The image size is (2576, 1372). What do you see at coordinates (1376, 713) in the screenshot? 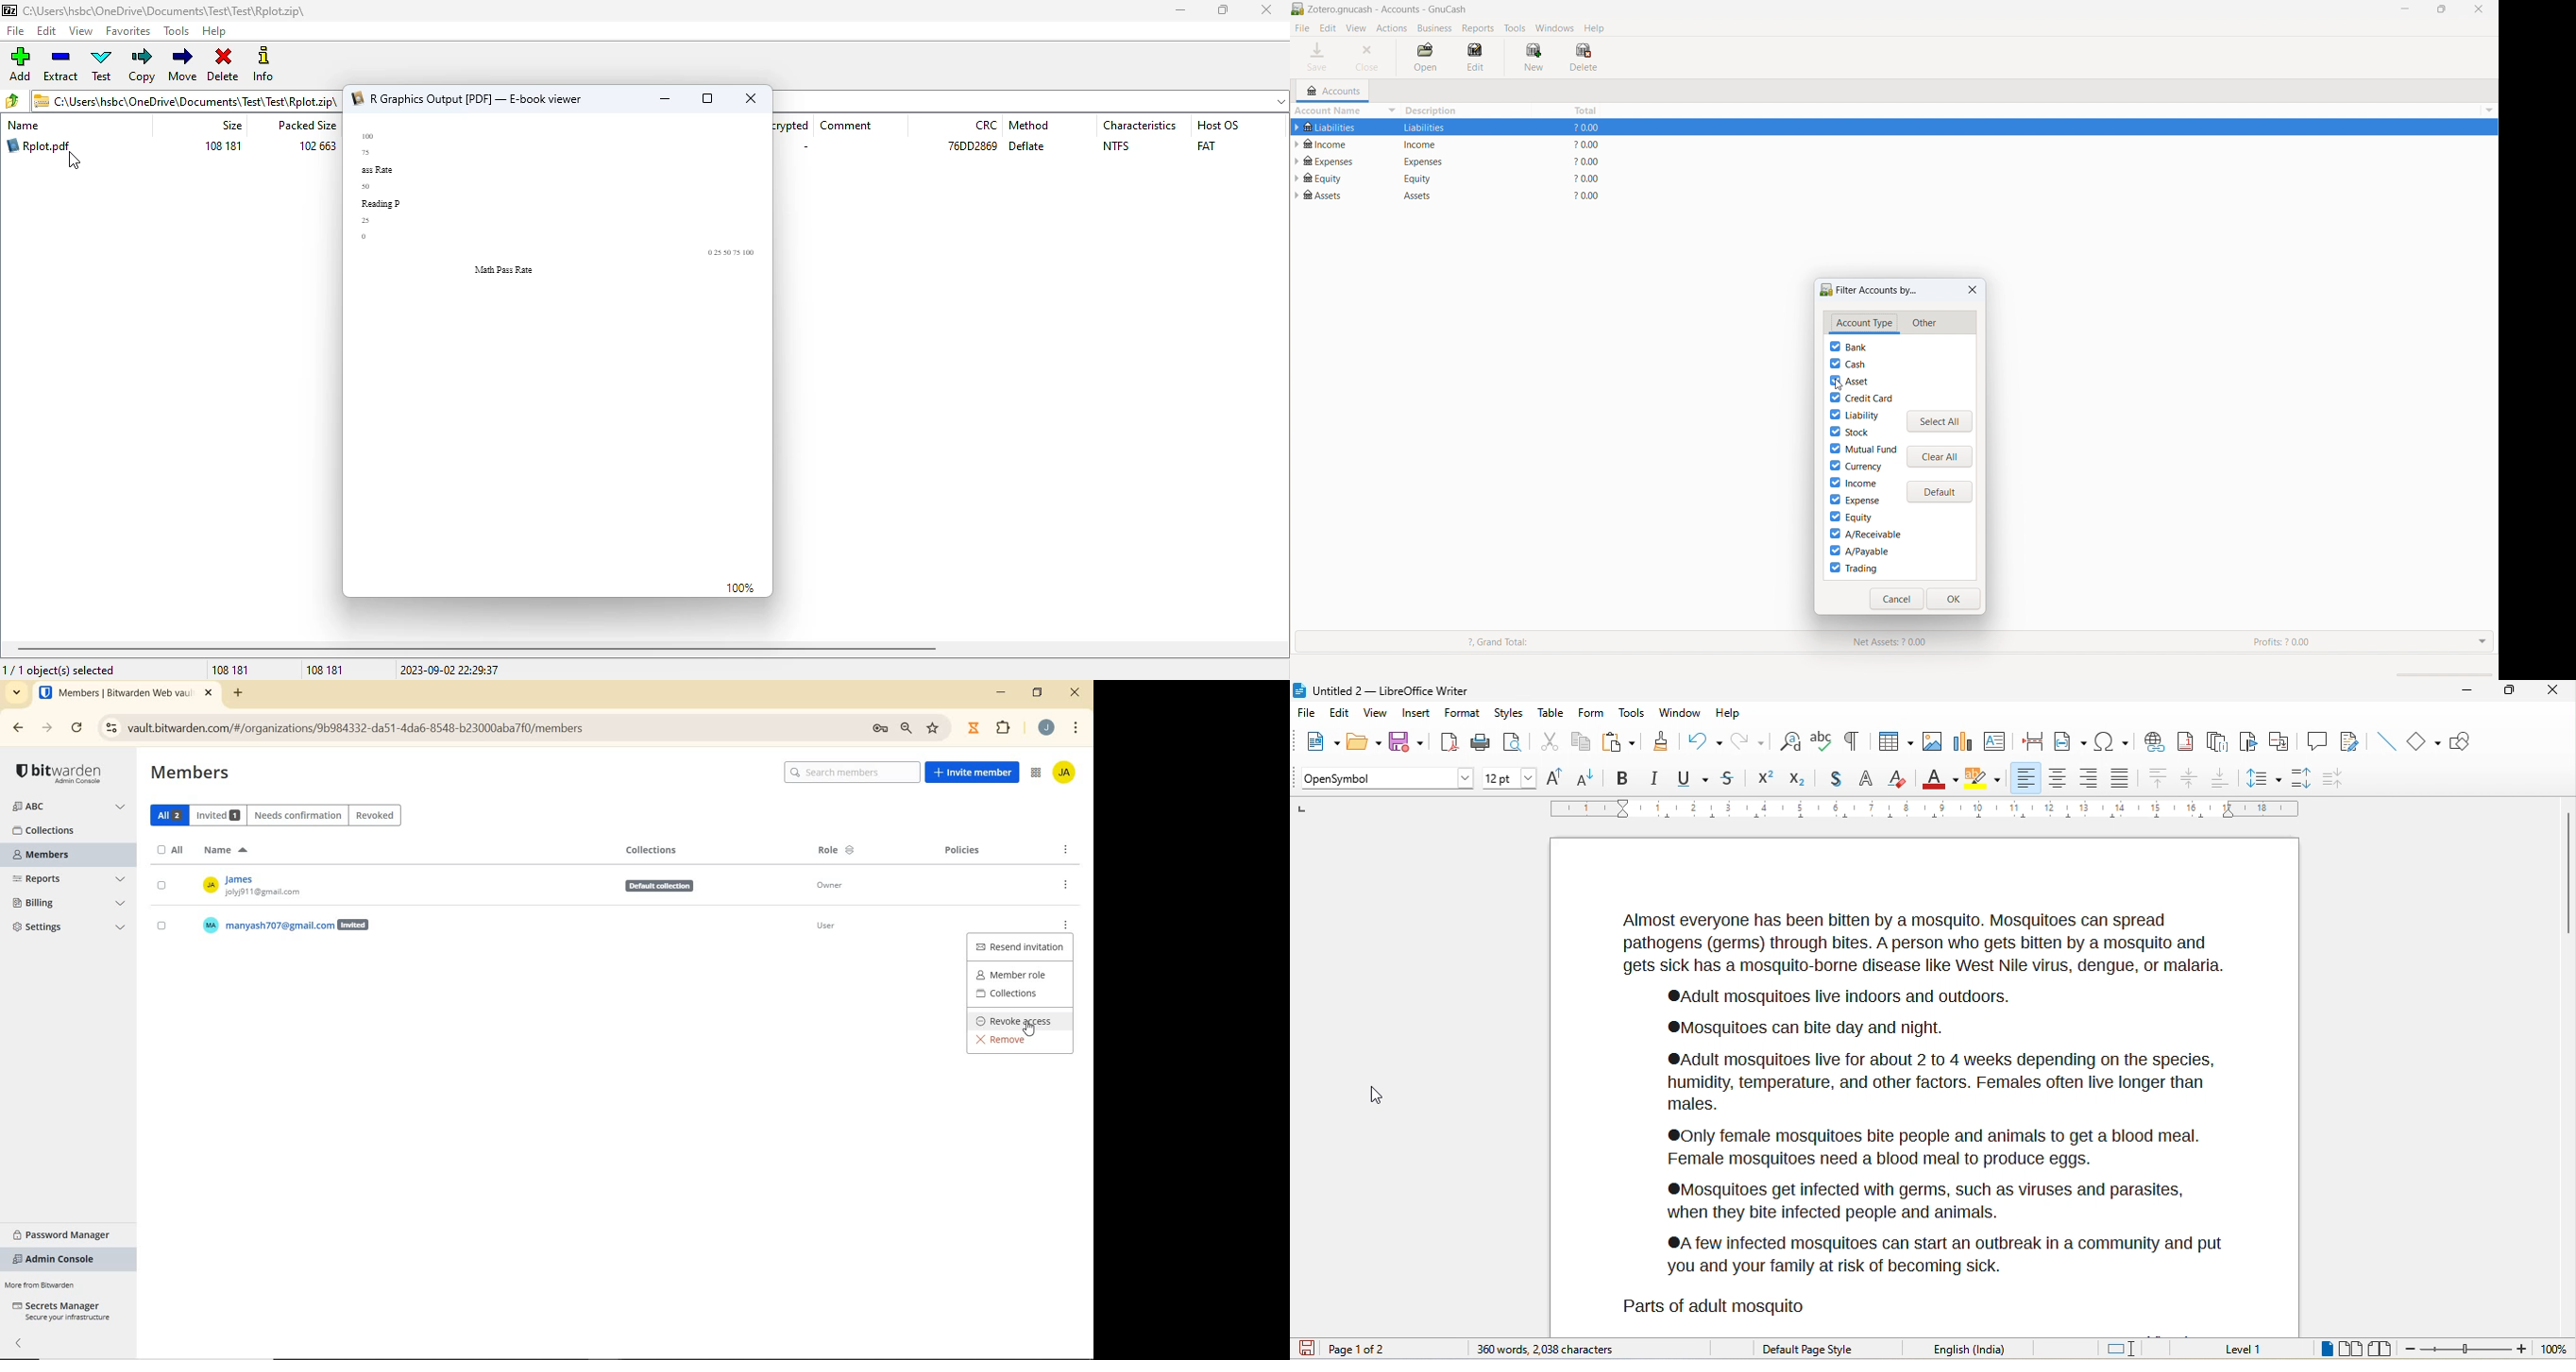
I see `view` at bounding box center [1376, 713].